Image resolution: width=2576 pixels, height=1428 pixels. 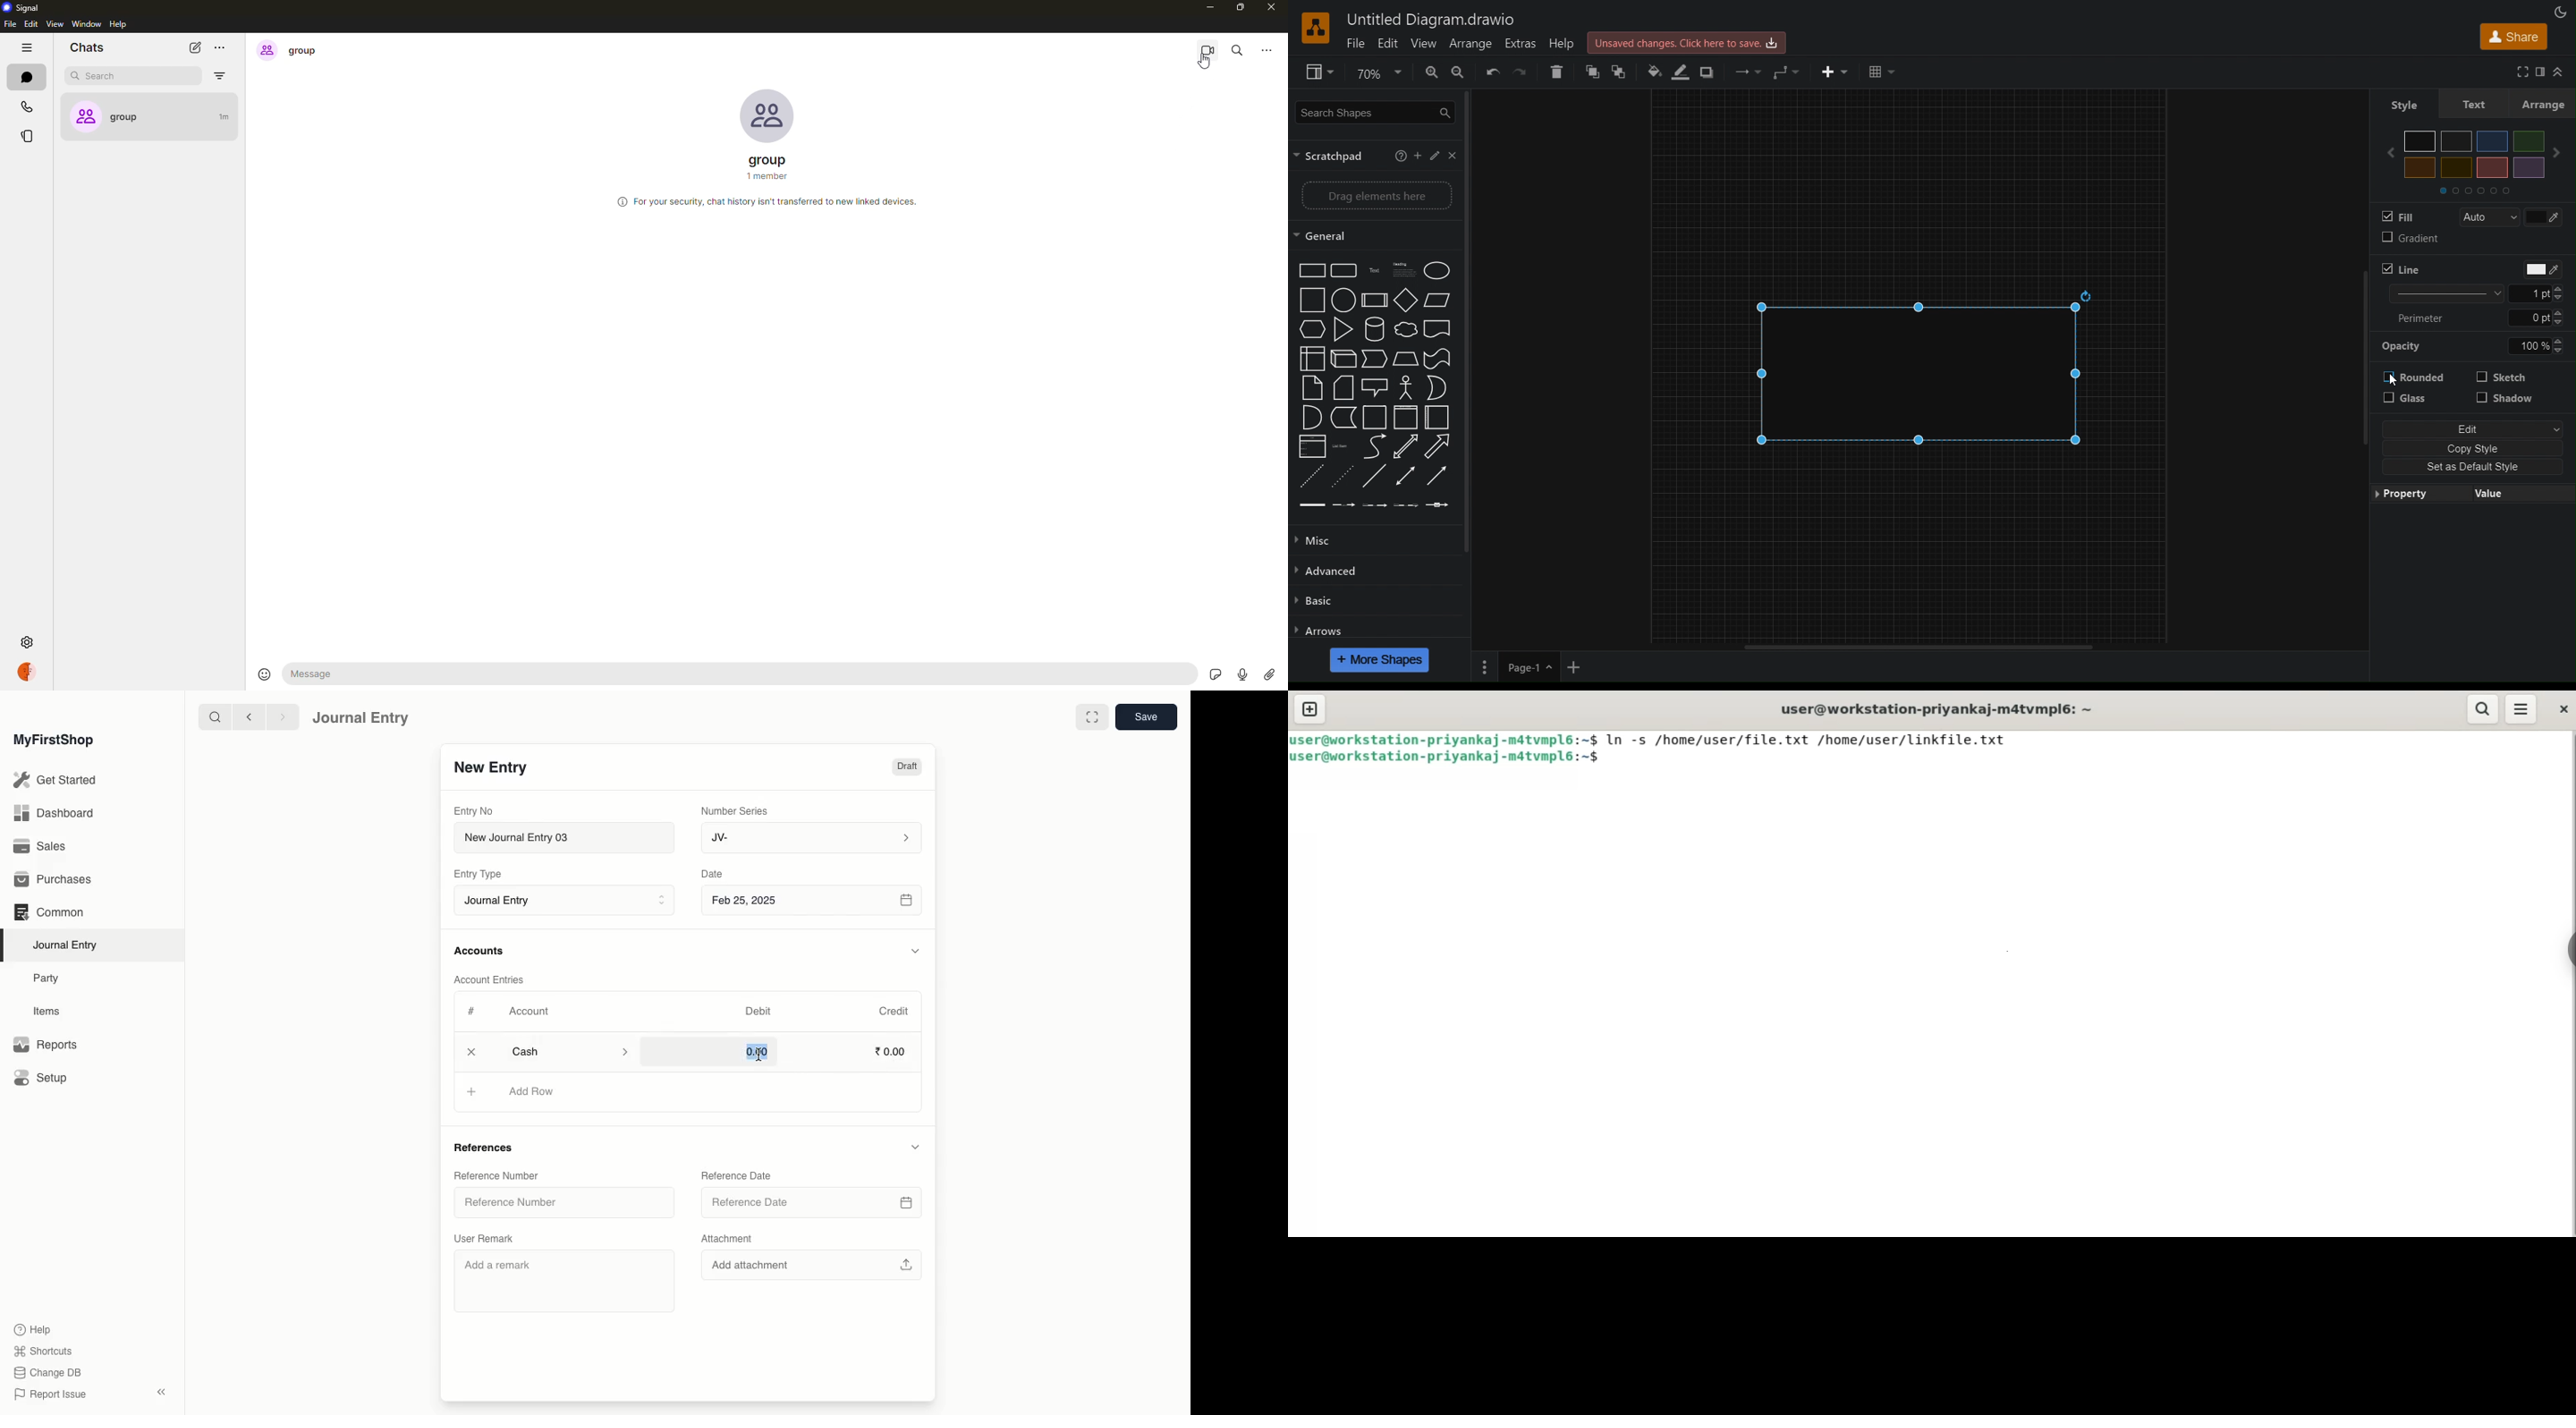 What do you see at coordinates (1333, 157) in the screenshot?
I see `Scratchpad` at bounding box center [1333, 157].